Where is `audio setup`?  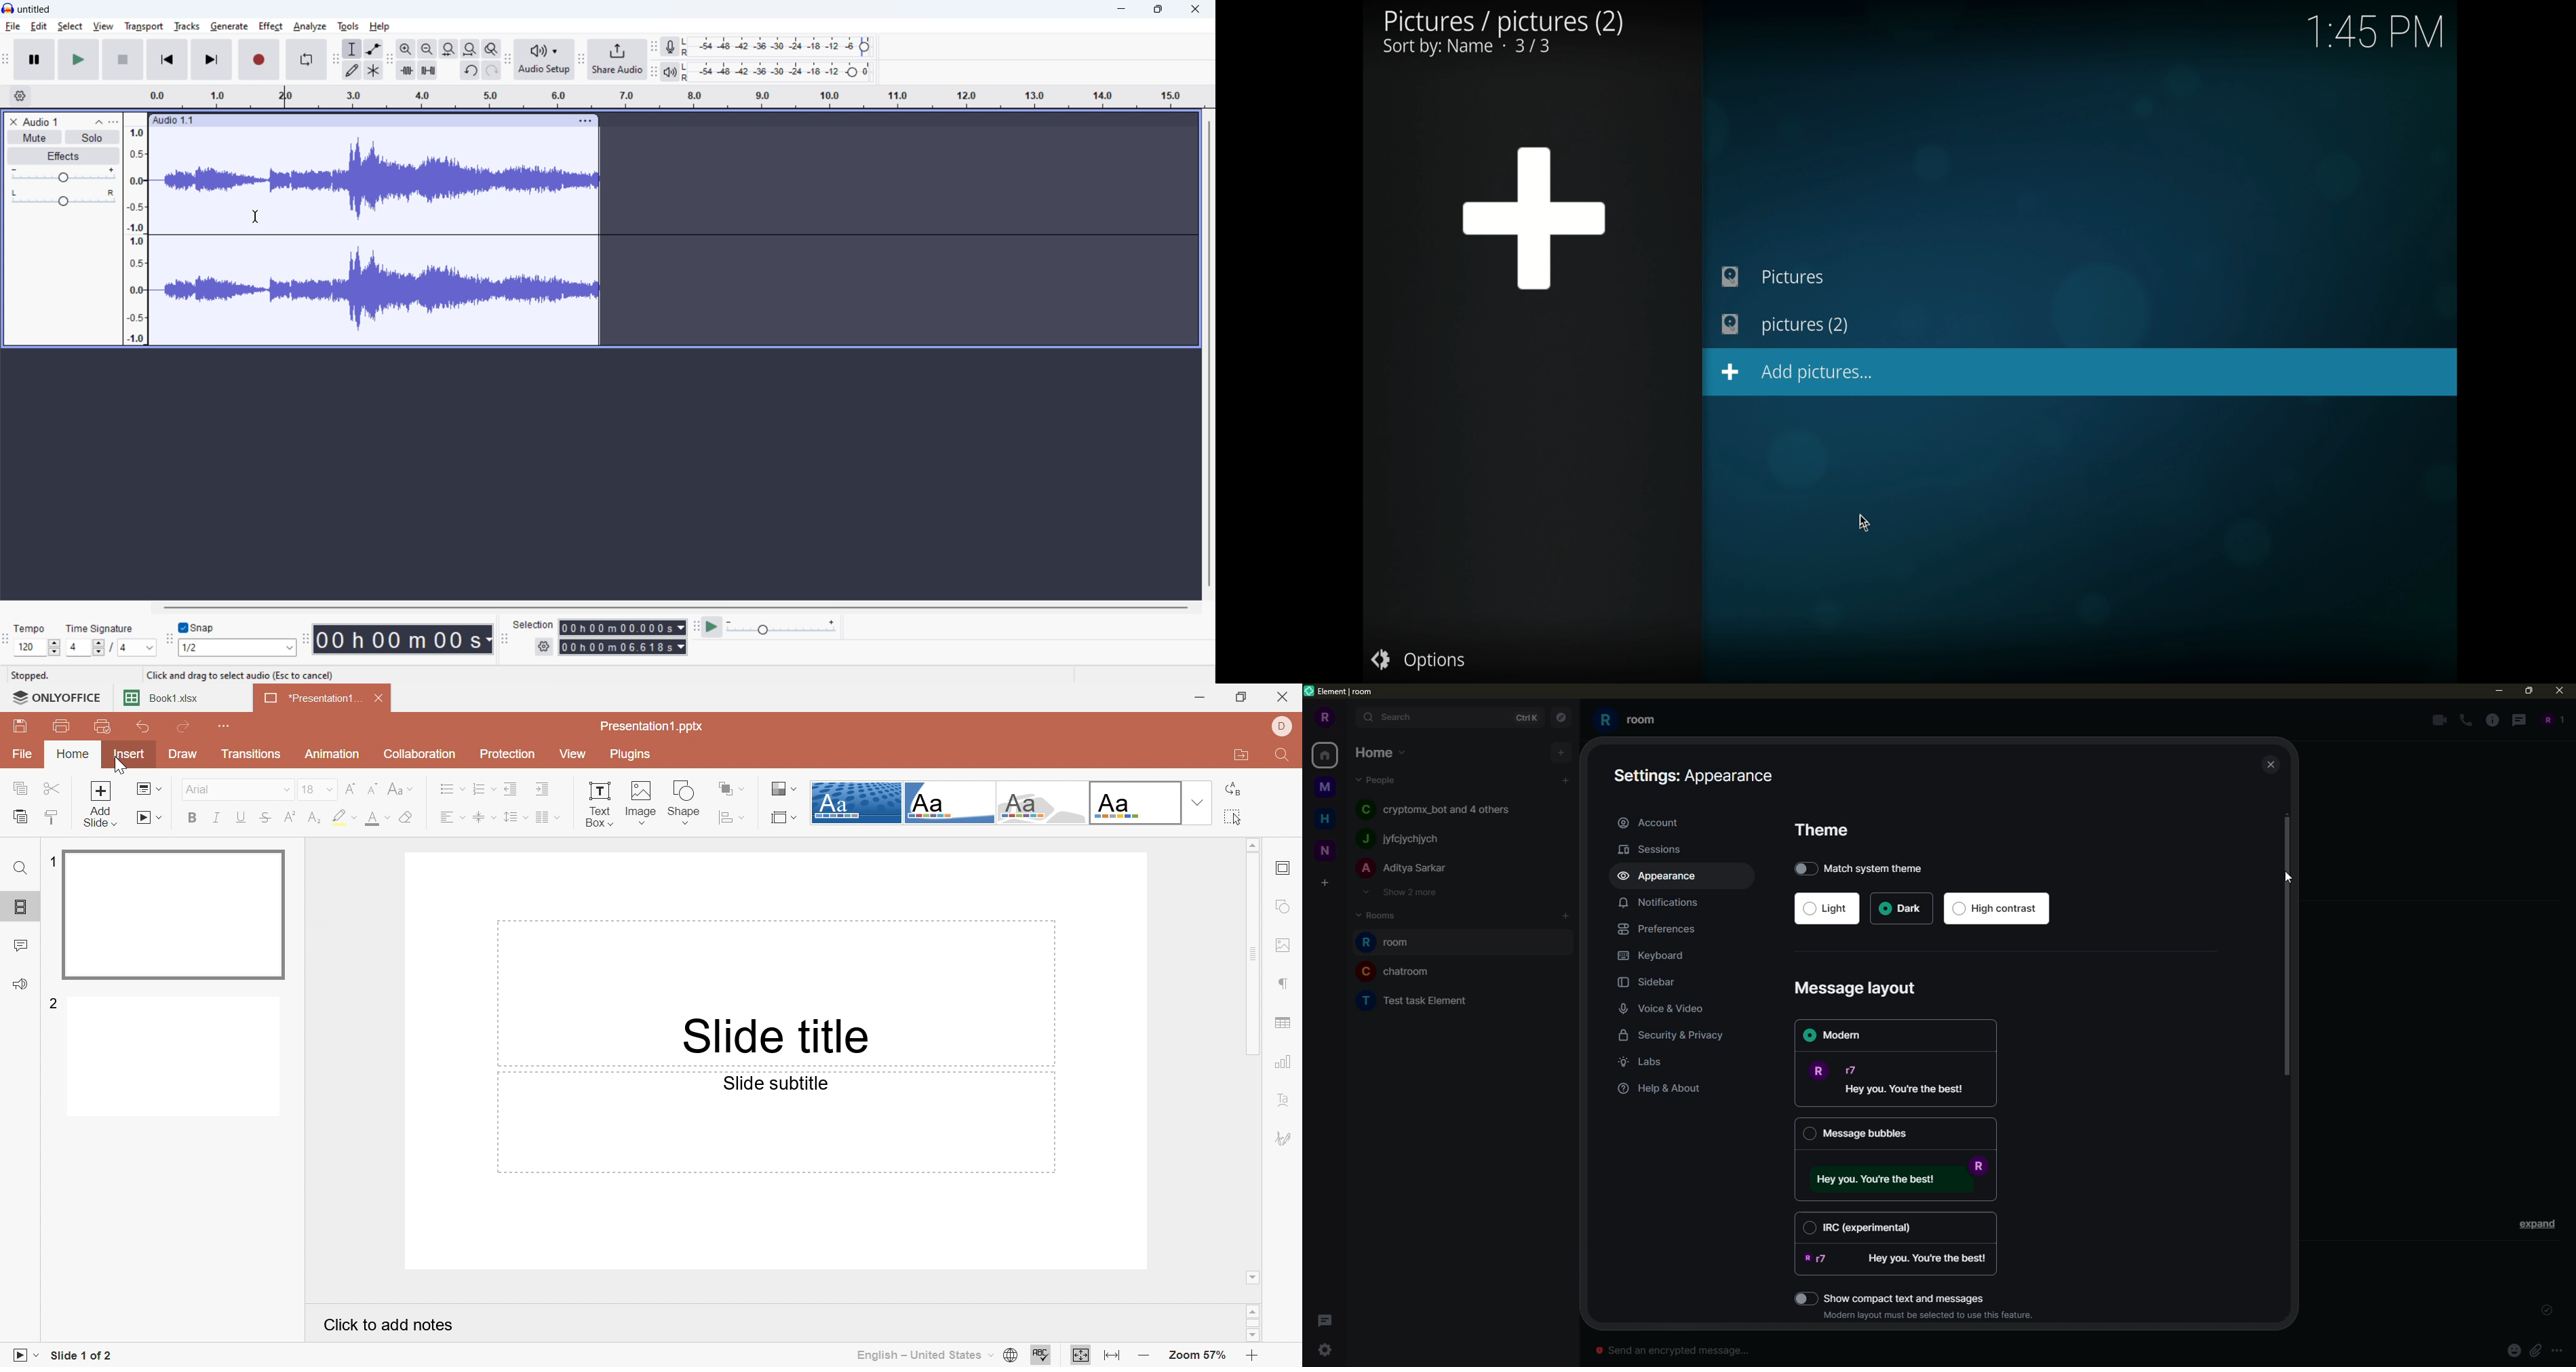
audio setup is located at coordinates (508, 60).